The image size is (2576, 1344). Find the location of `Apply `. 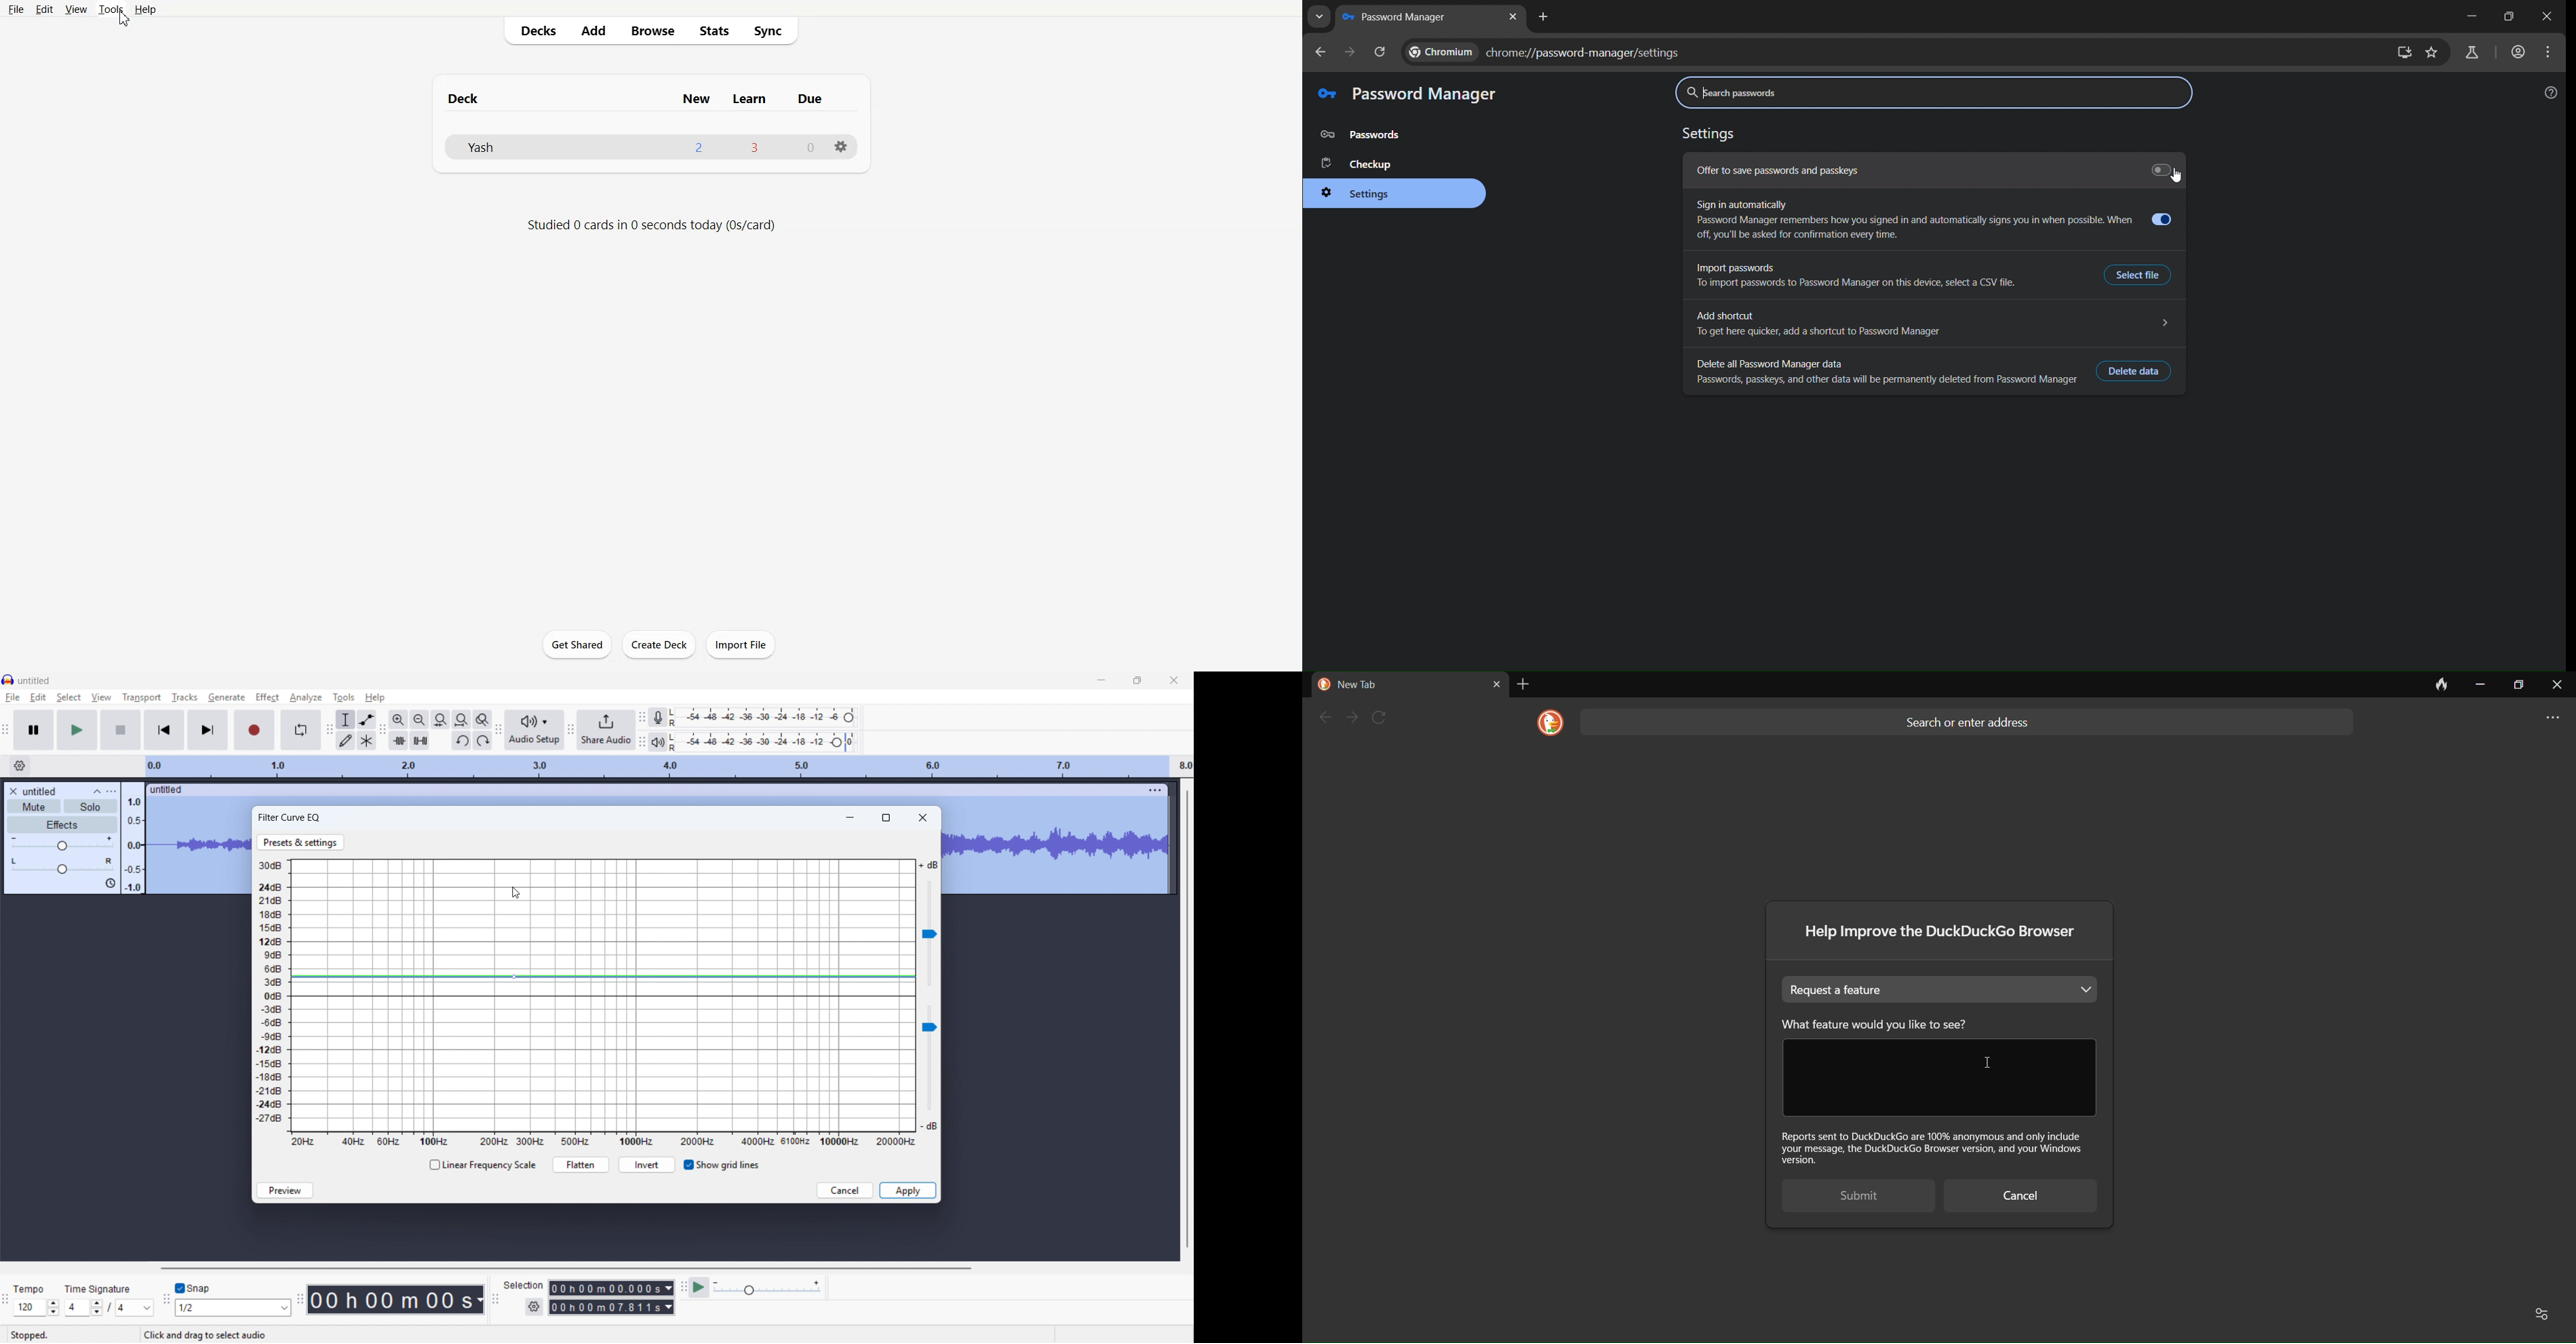

Apply  is located at coordinates (908, 1191).